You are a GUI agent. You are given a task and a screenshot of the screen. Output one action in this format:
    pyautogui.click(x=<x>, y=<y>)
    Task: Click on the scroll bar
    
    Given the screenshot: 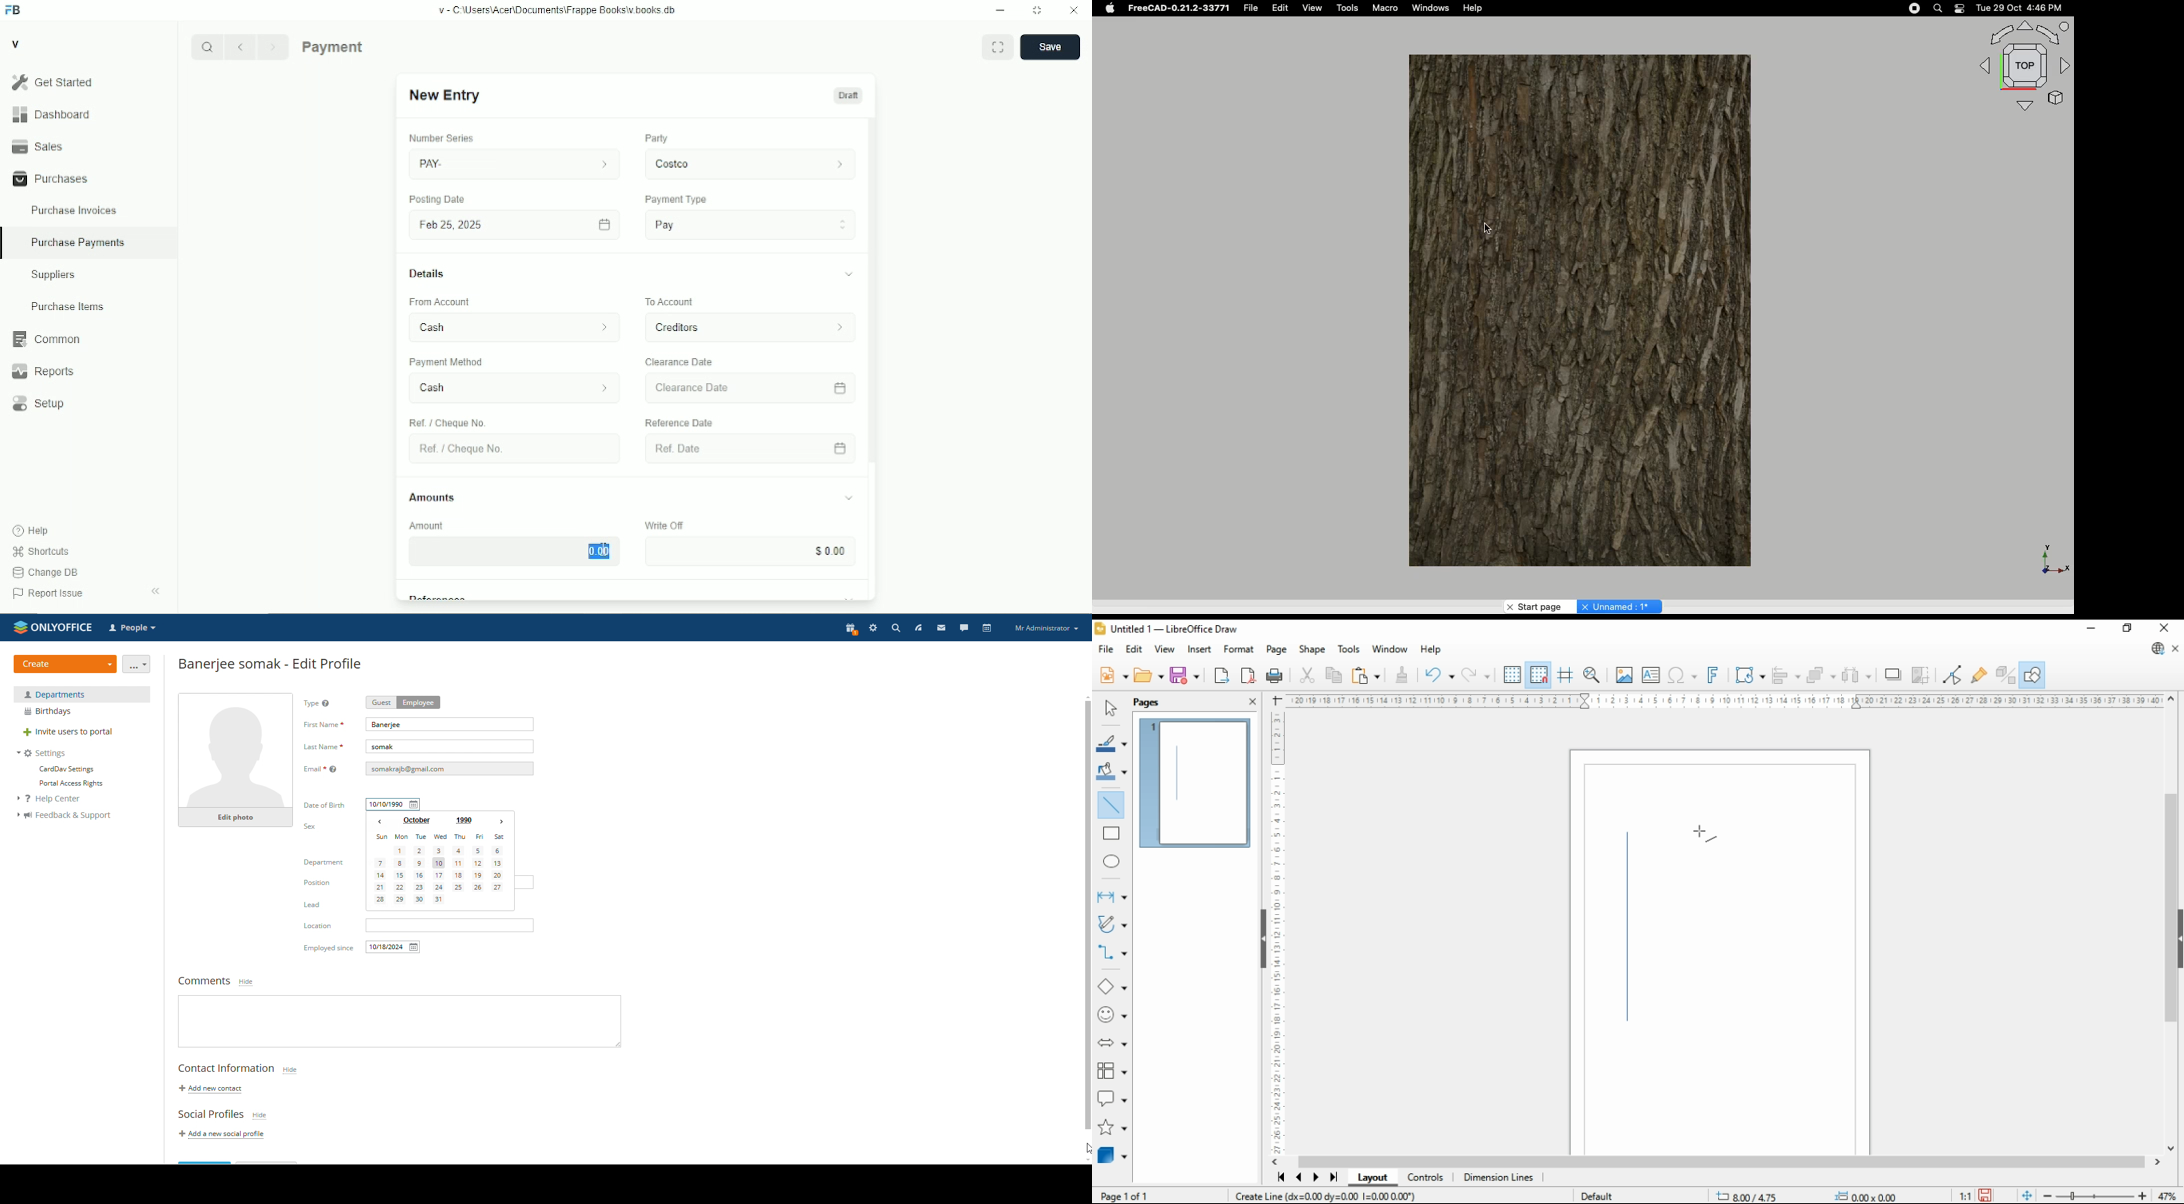 What is the action you would take?
    pyautogui.click(x=1722, y=1162)
    